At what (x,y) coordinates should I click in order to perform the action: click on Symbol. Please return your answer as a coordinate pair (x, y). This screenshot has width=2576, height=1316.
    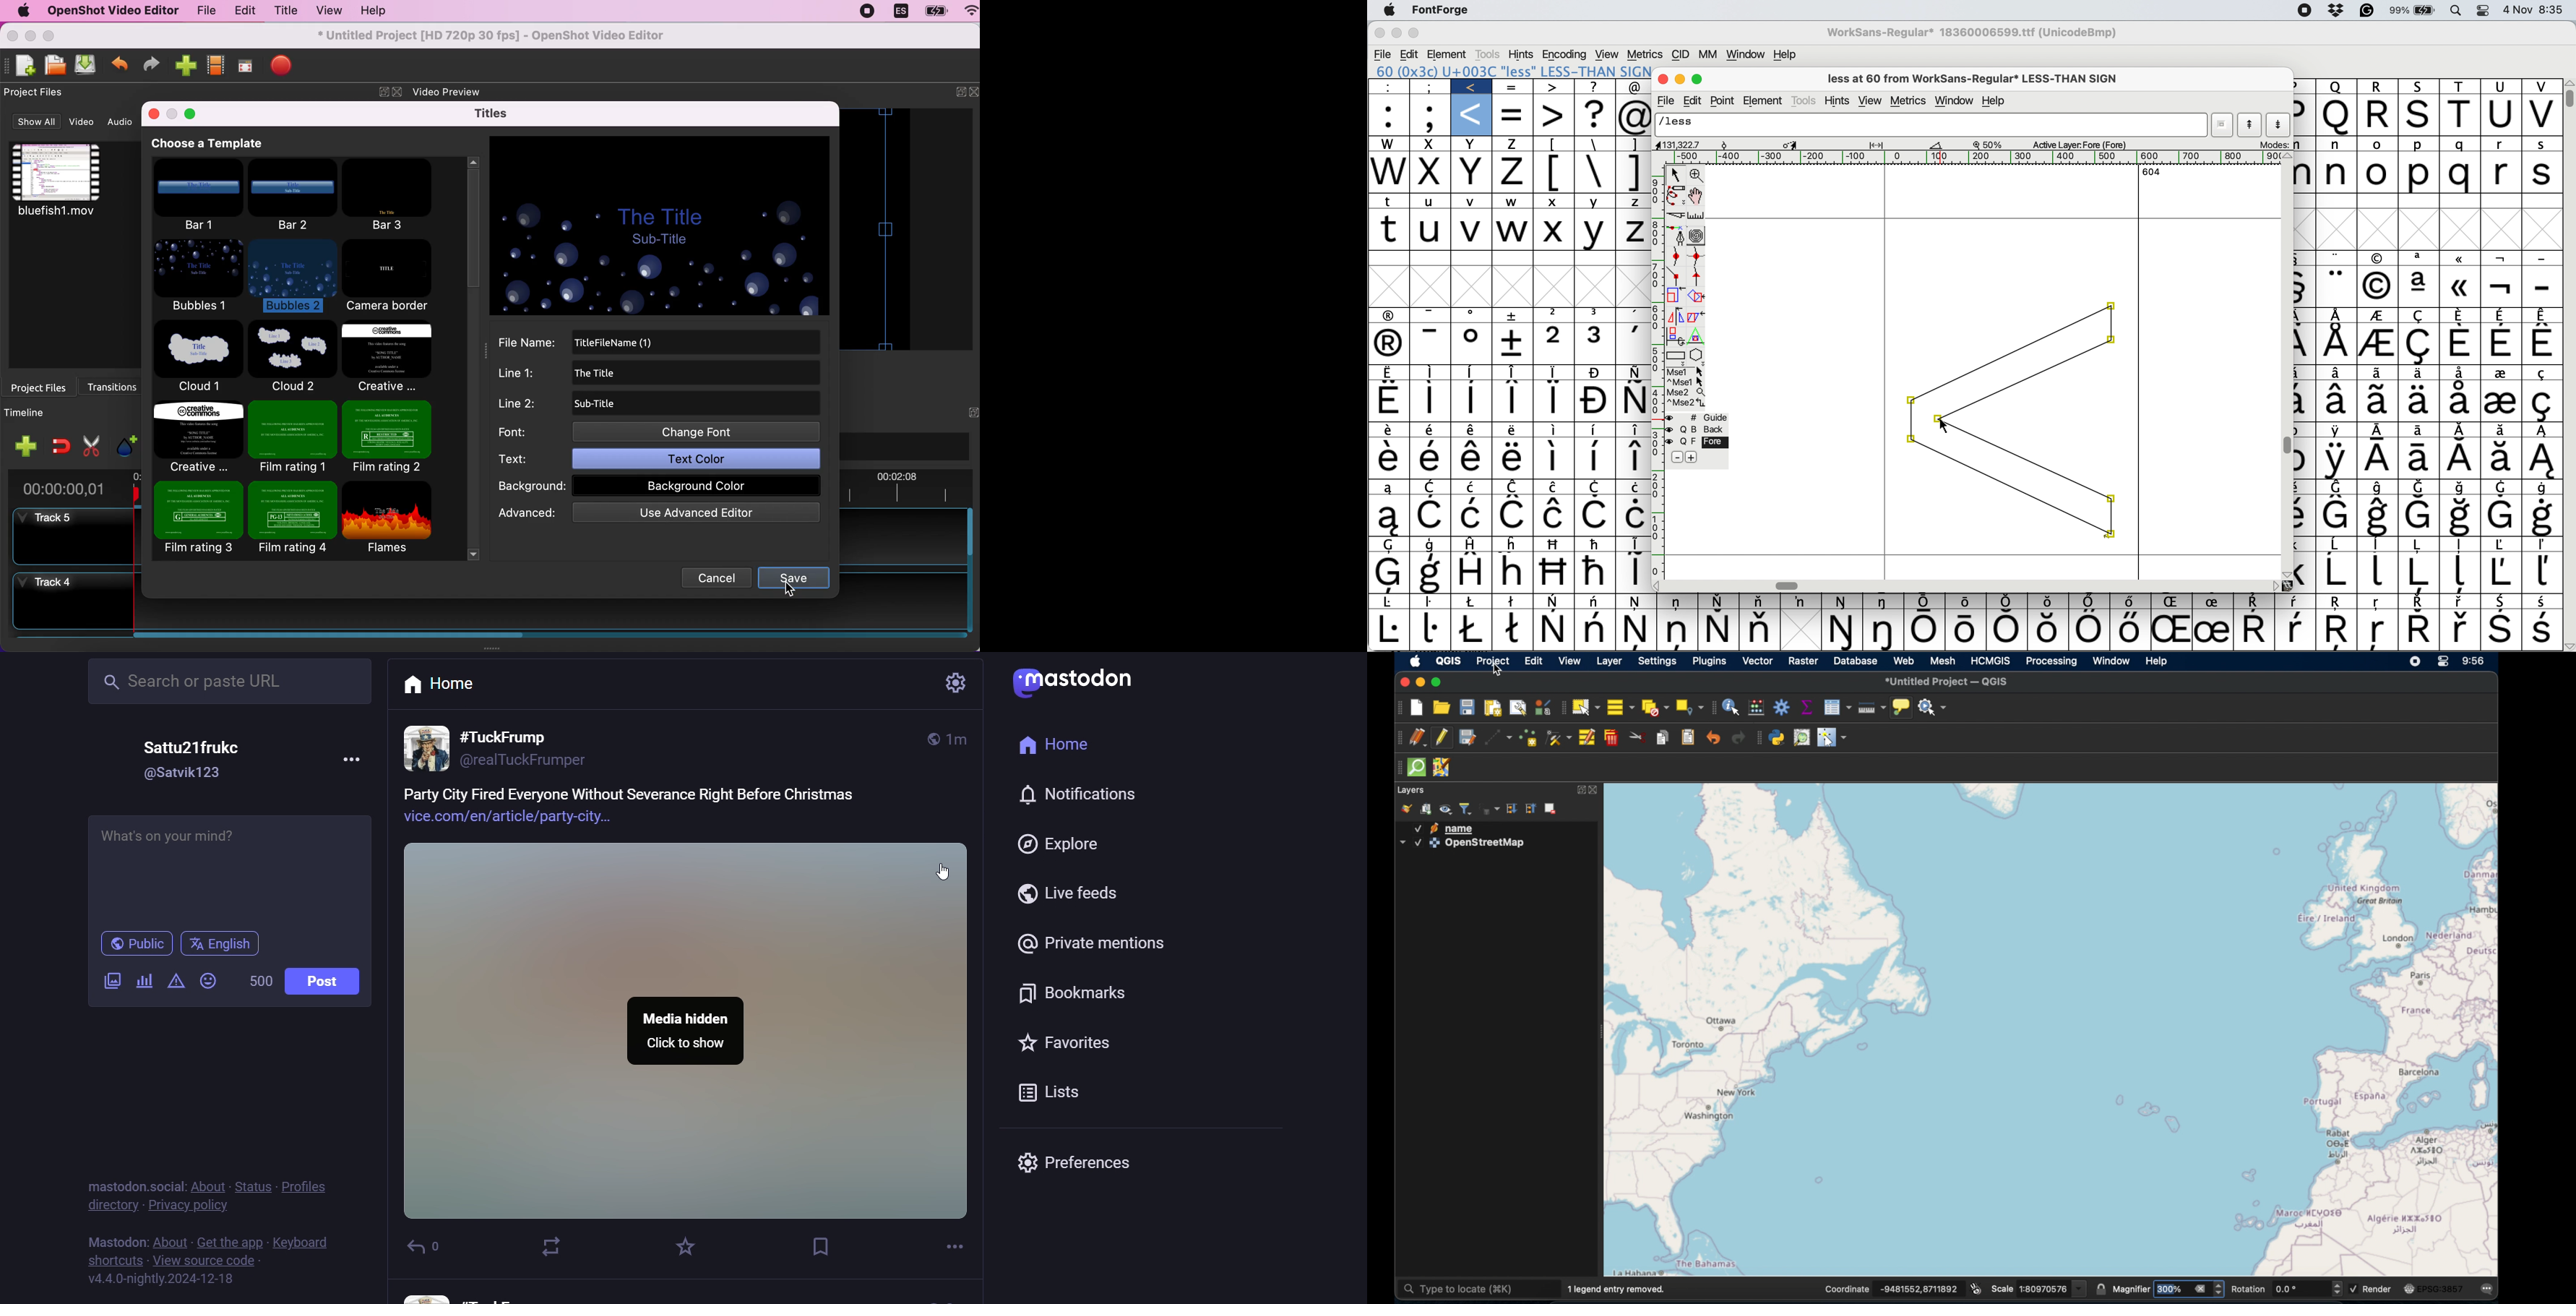
    Looking at the image, I should click on (1513, 314).